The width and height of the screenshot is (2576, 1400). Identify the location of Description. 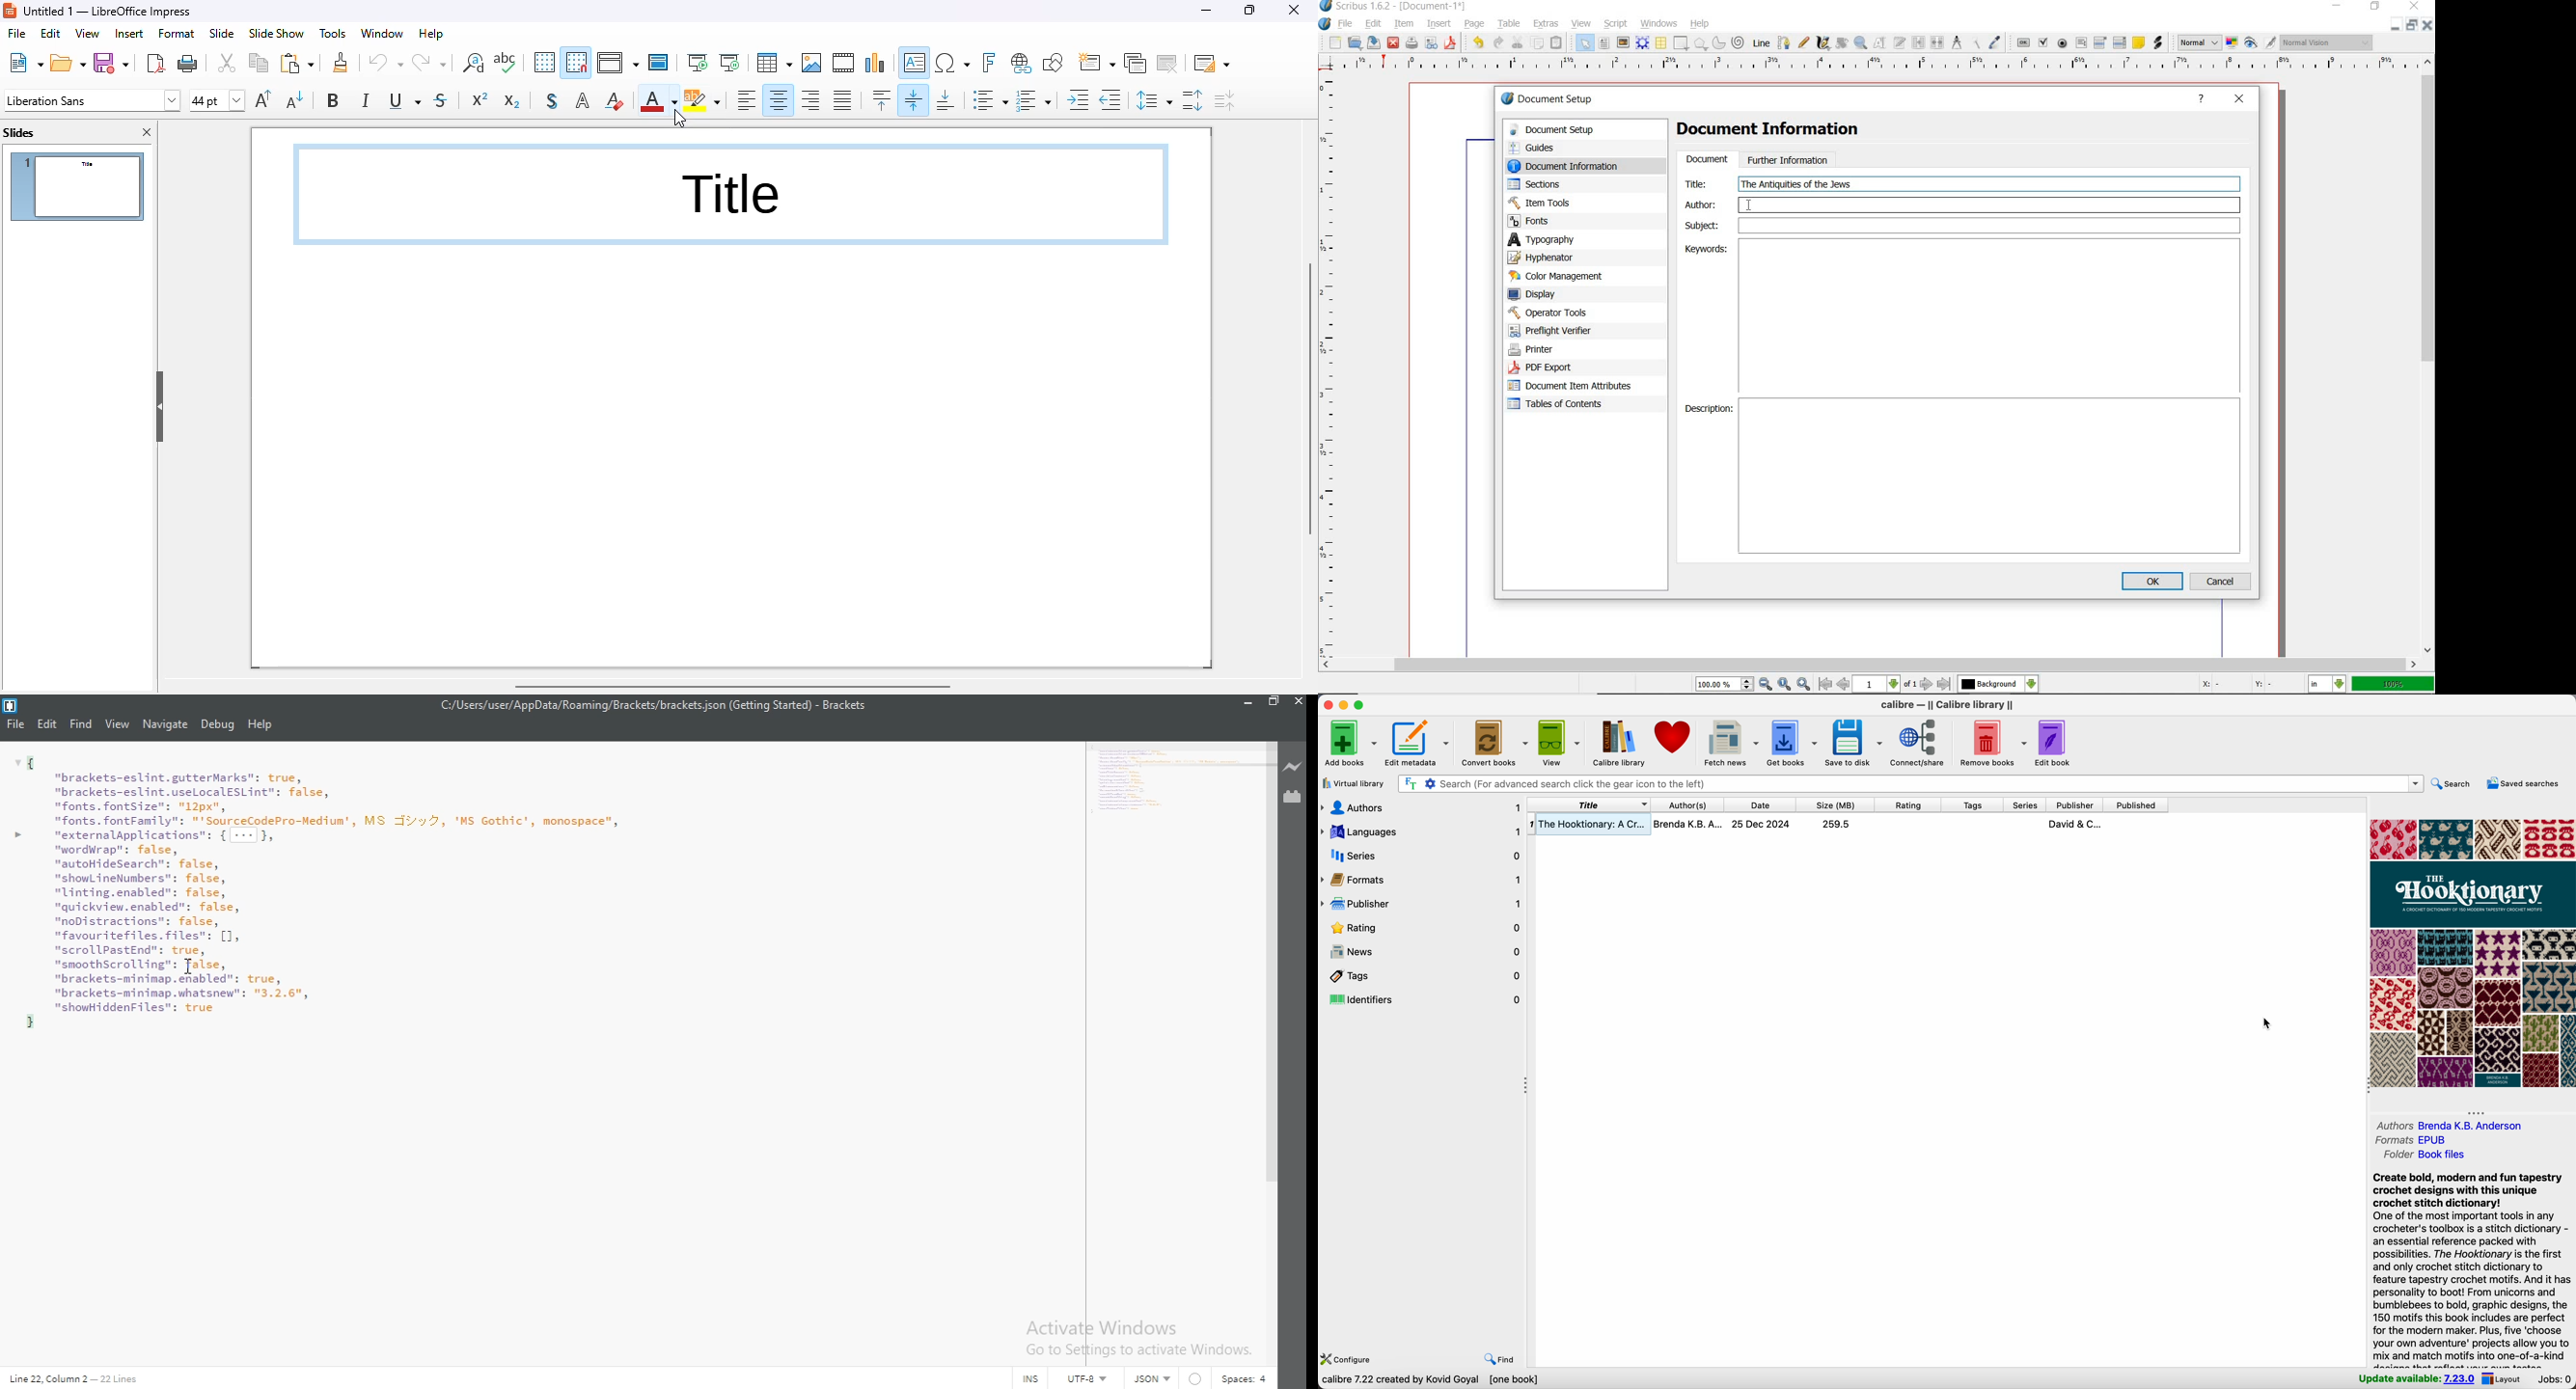
(1708, 410).